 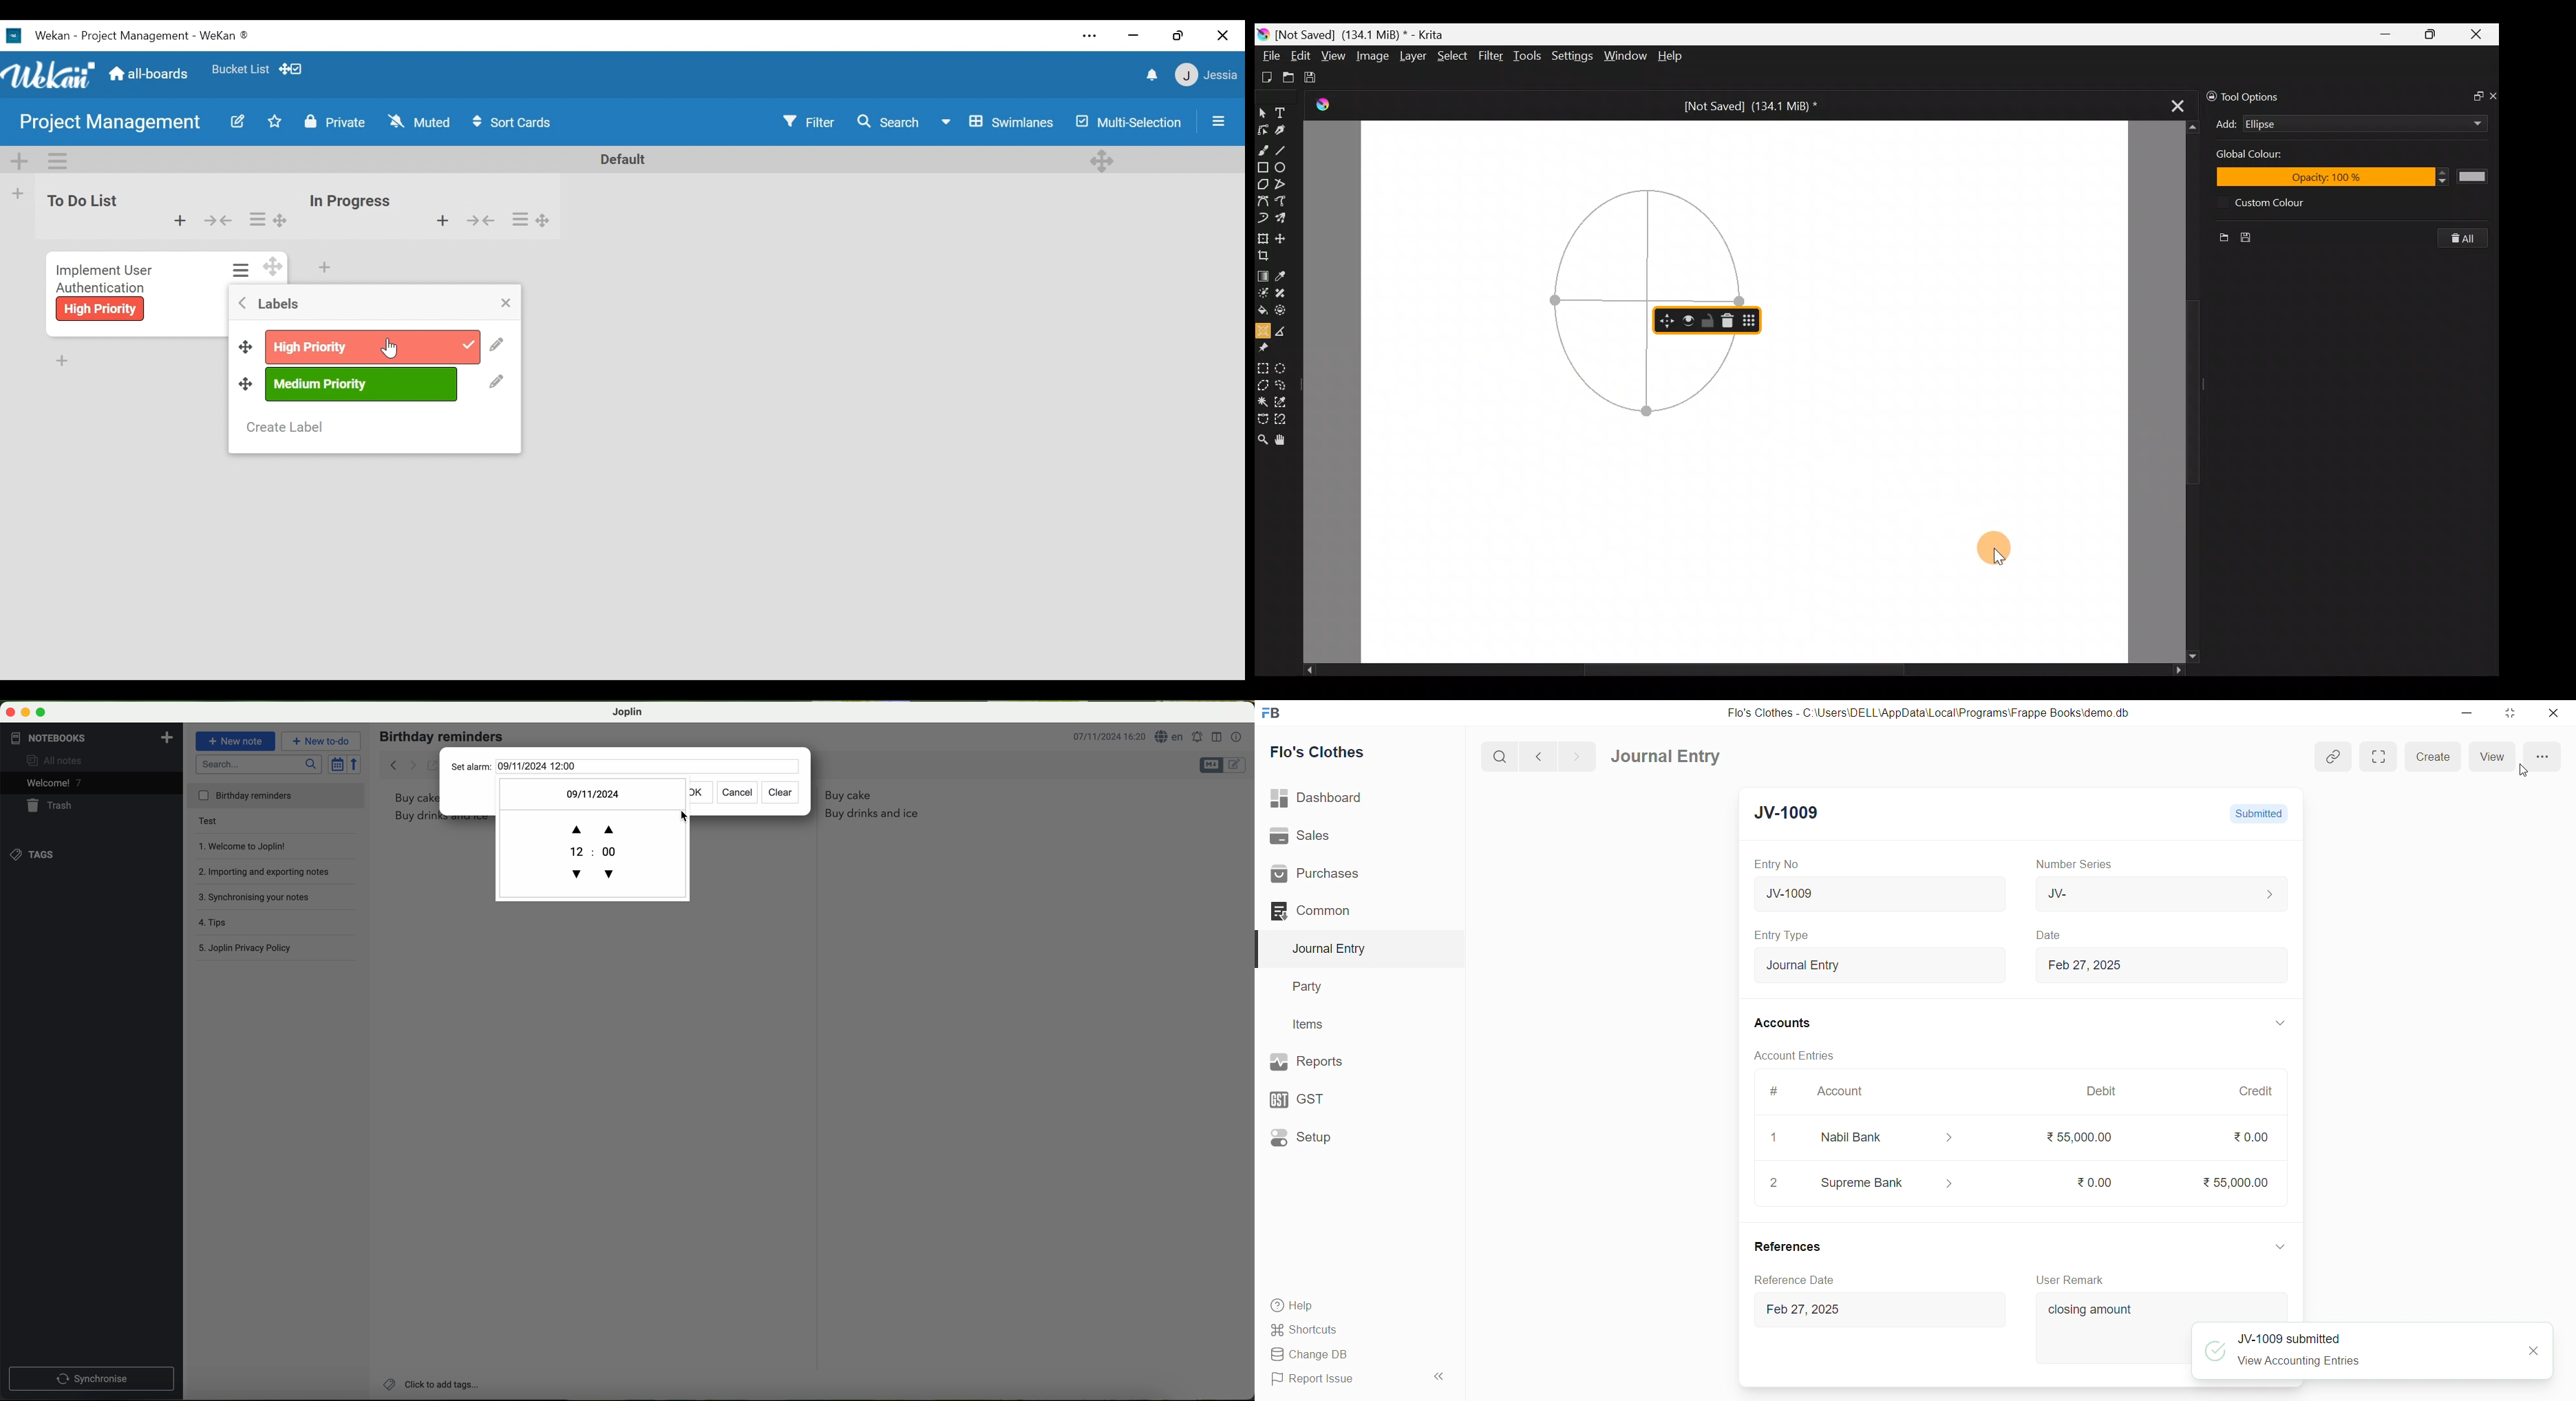 What do you see at coordinates (809, 121) in the screenshot?
I see `Y Filter` at bounding box center [809, 121].